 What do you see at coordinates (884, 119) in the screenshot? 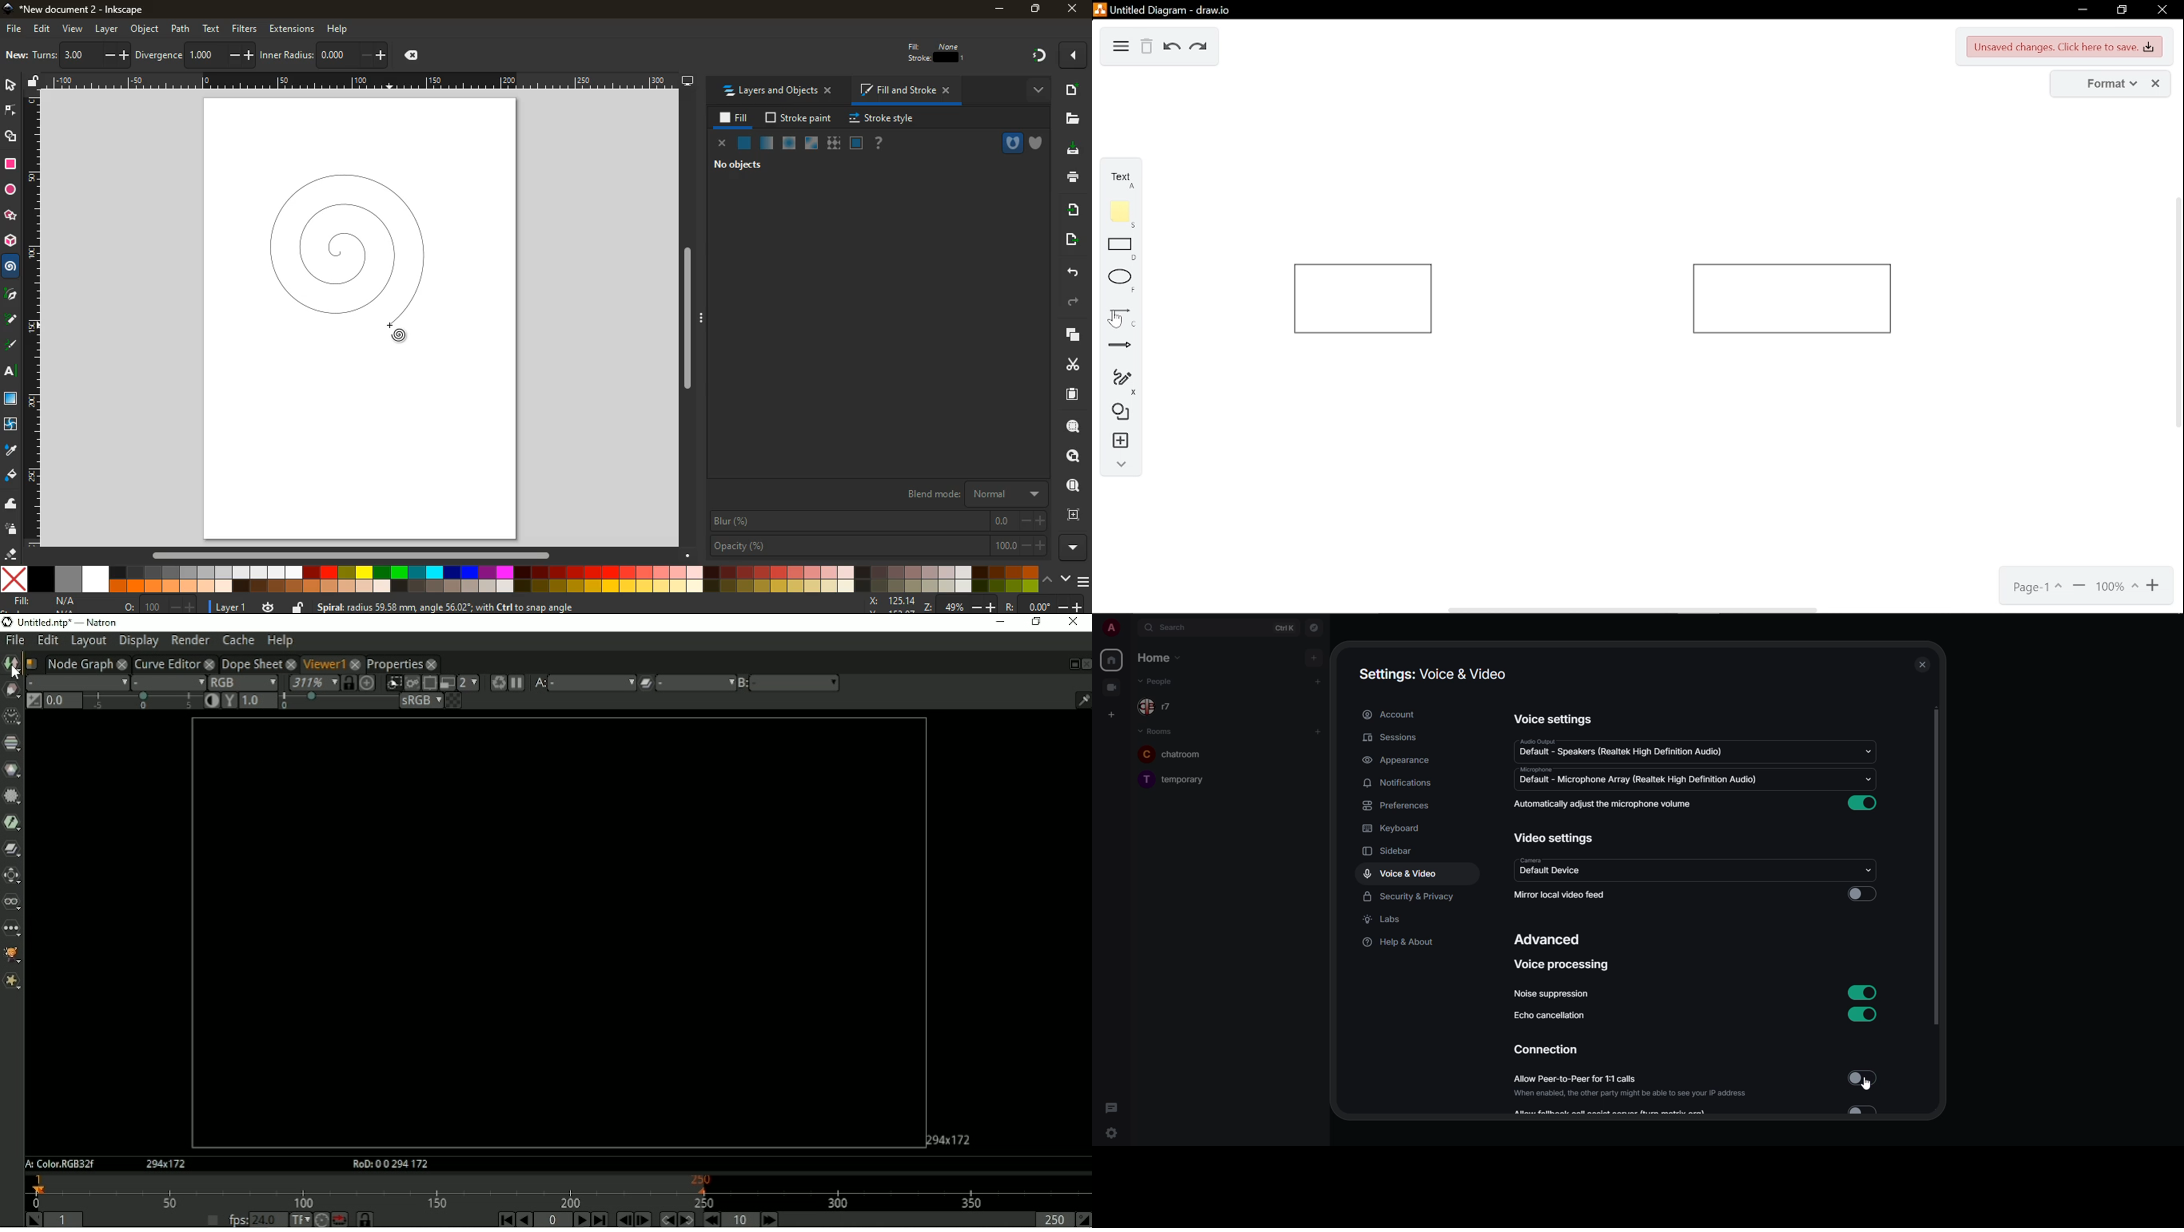
I see `stroke style` at bounding box center [884, 119].